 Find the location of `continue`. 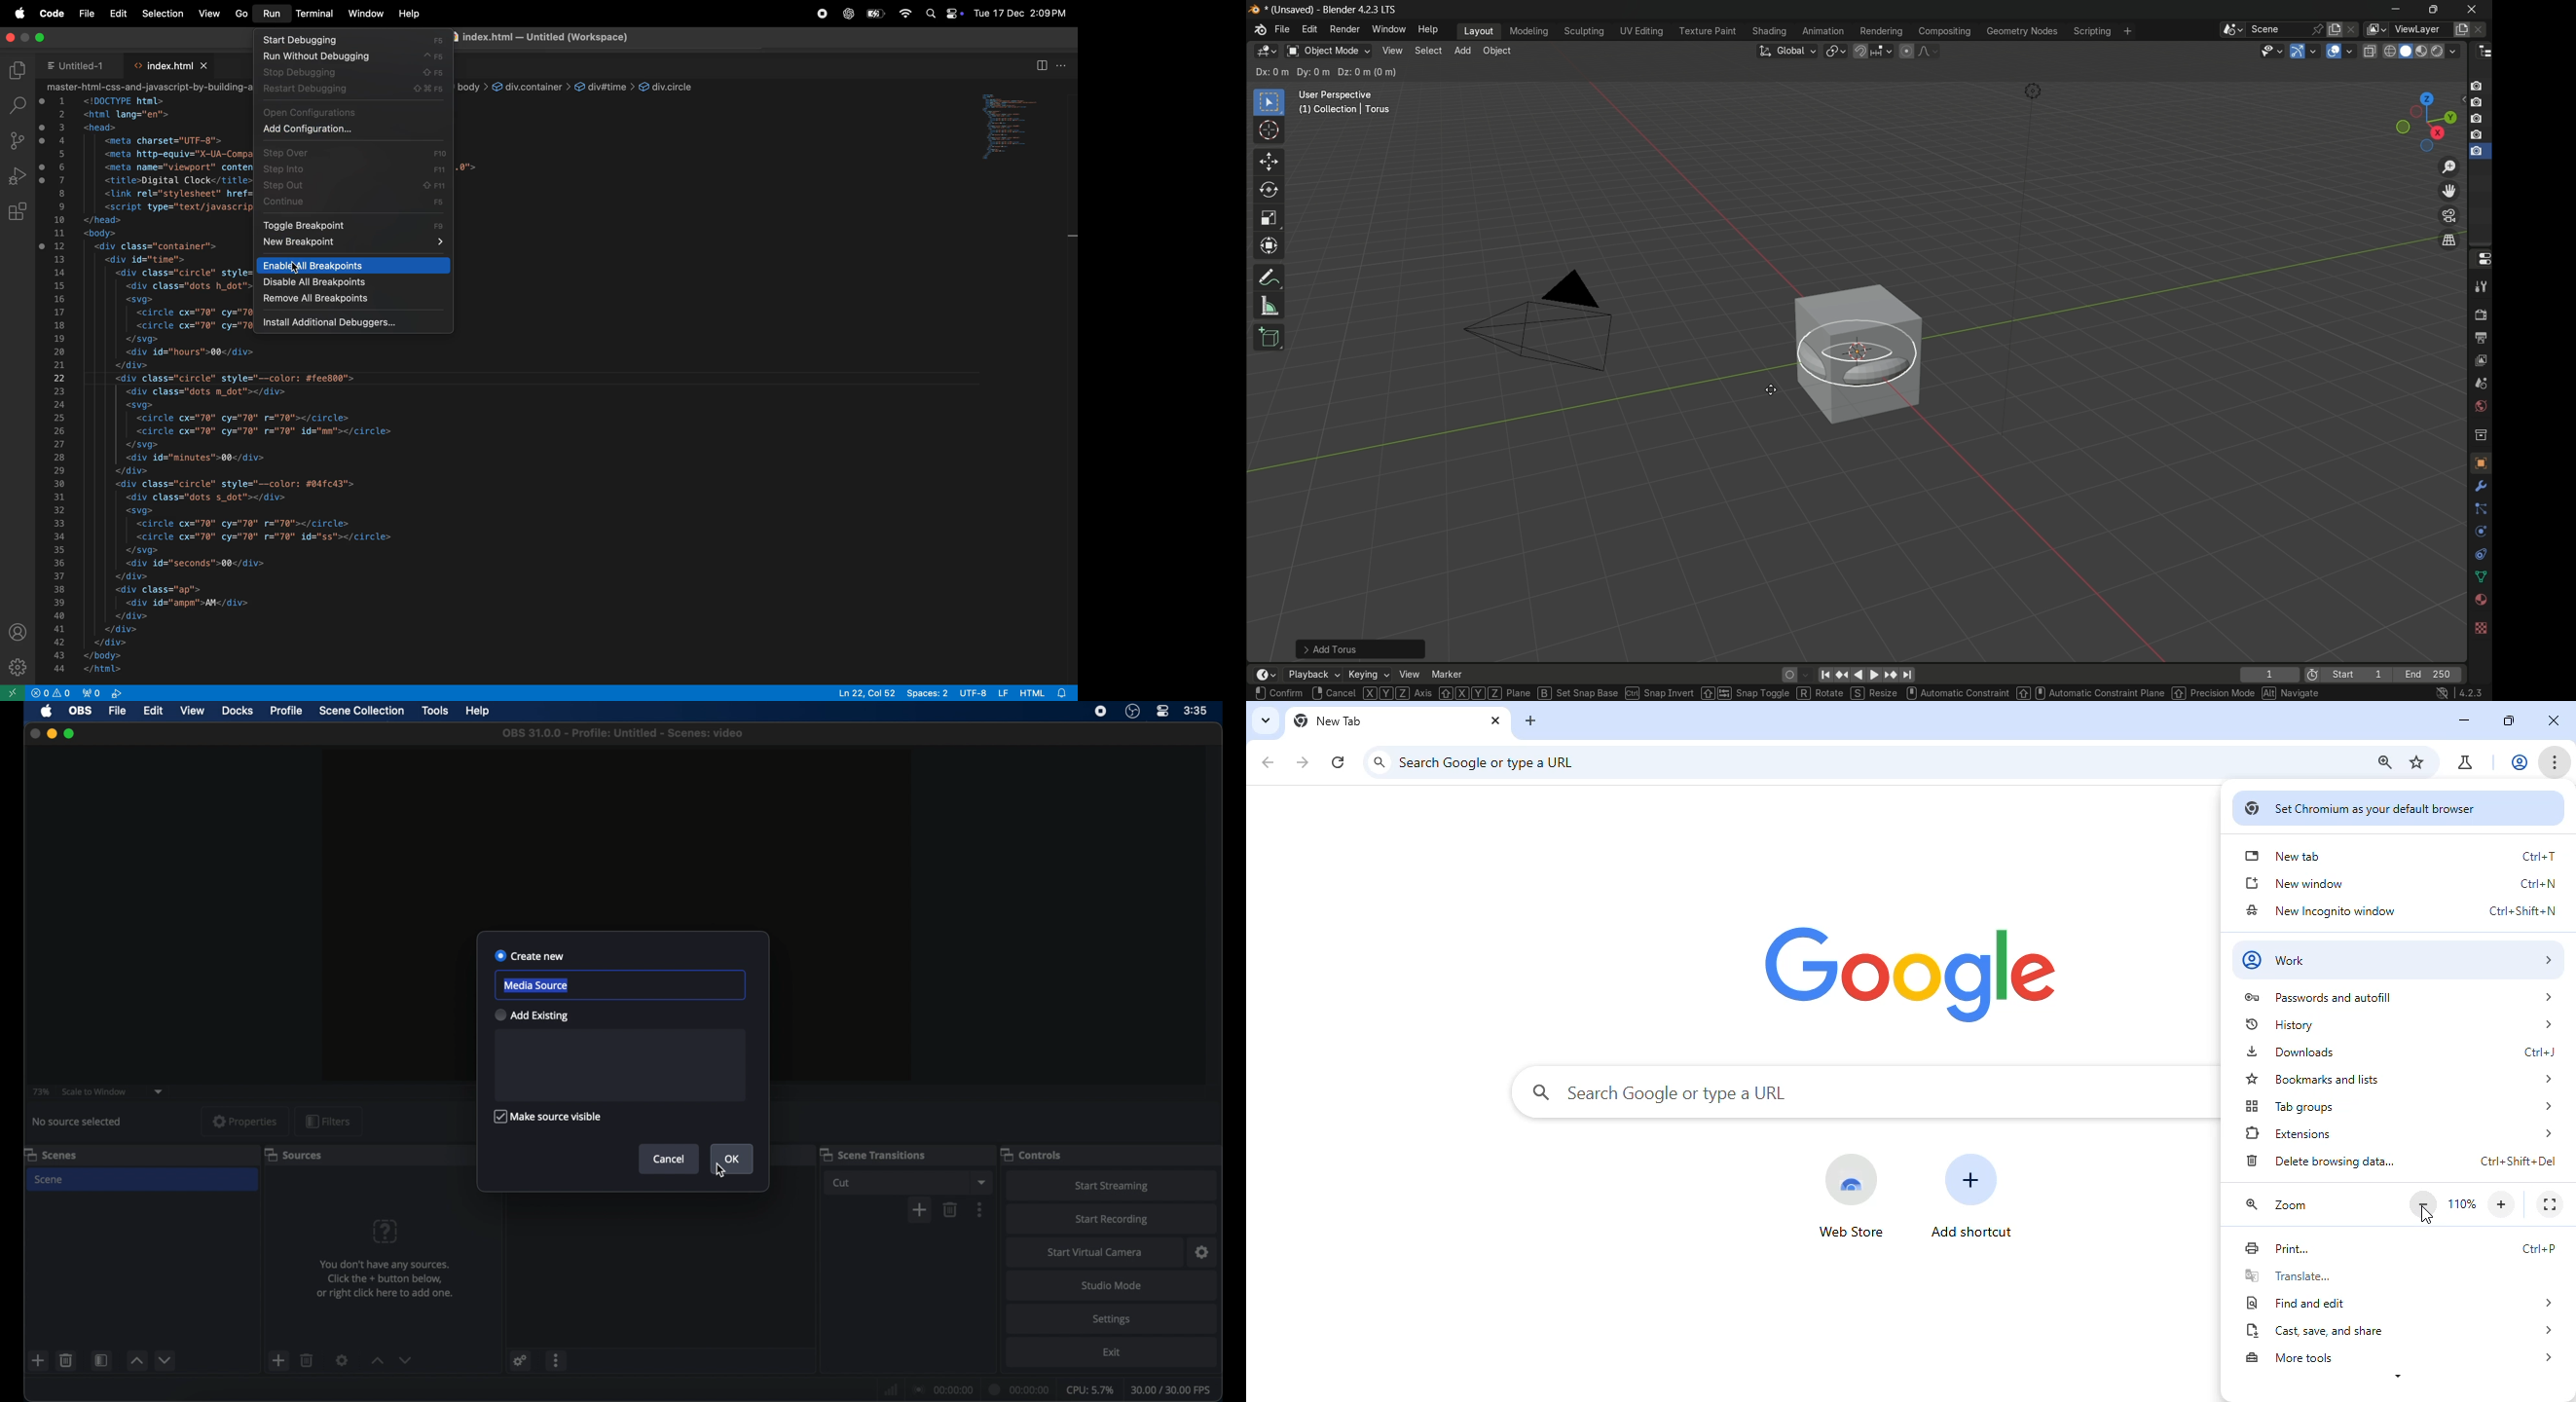

continue is located at coordinates (354, 203).